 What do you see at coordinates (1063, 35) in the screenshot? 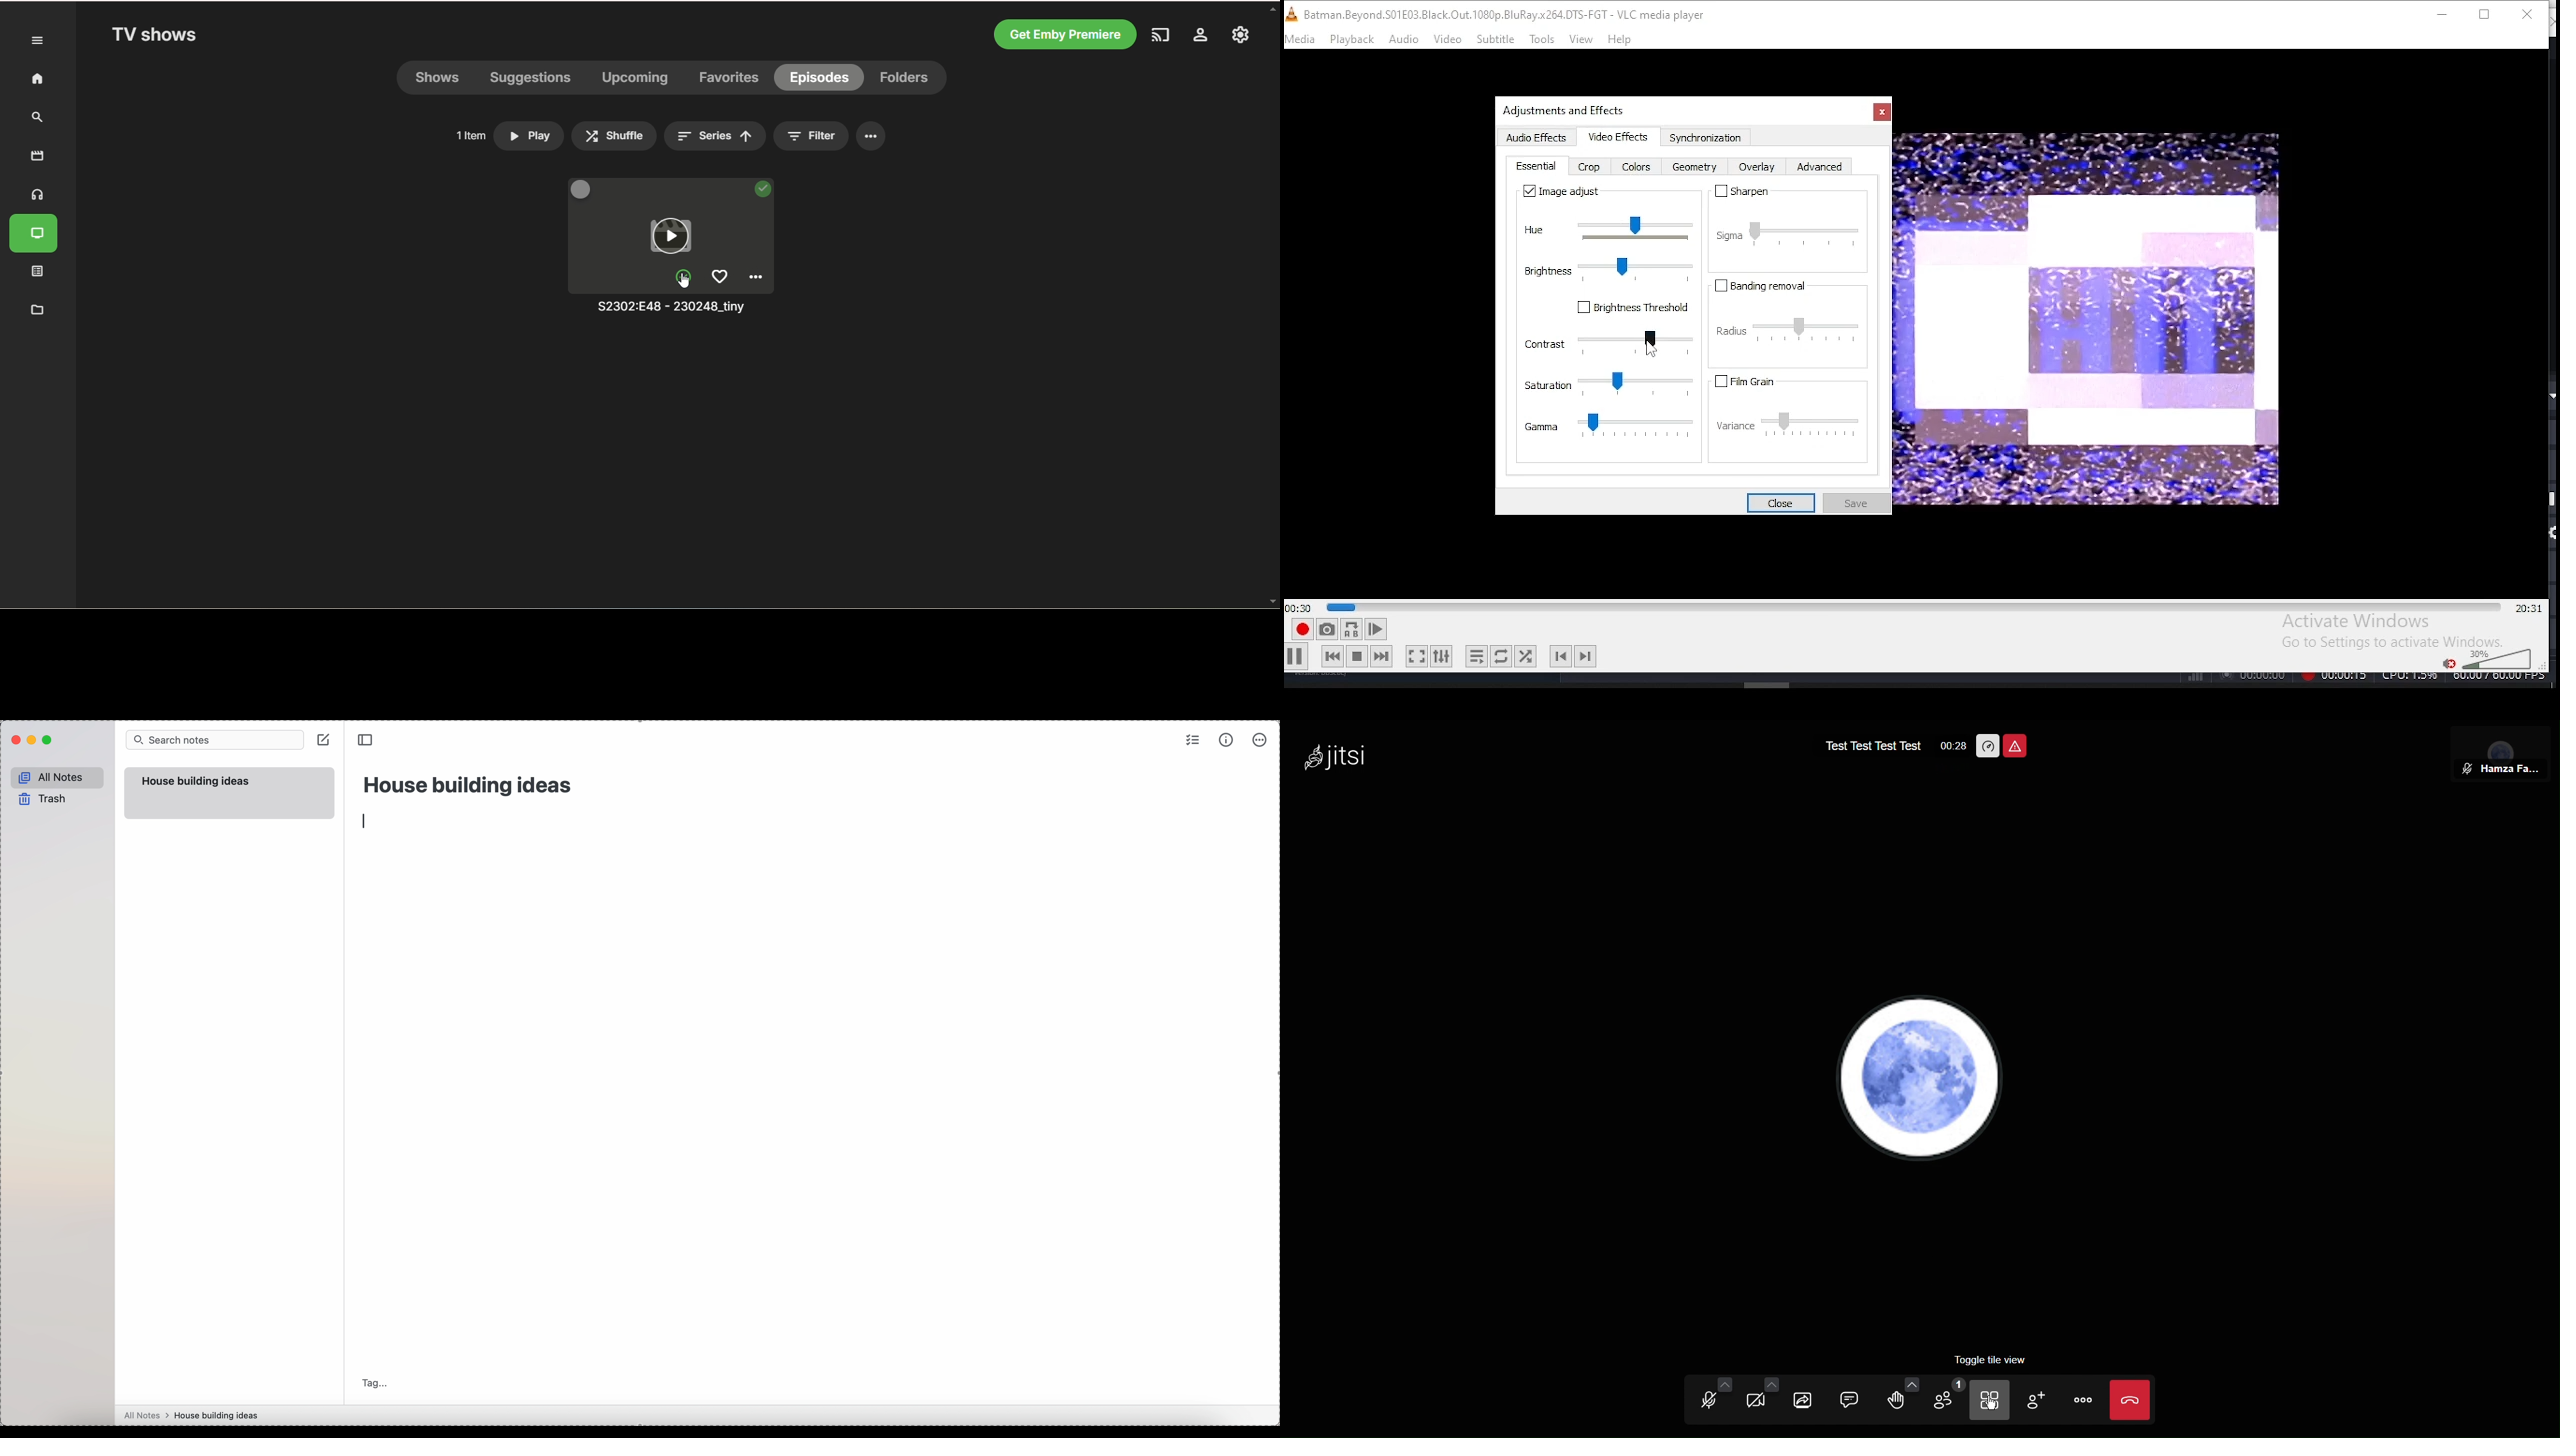
I see `get emby premiere` at bounding box center [1063, 35].